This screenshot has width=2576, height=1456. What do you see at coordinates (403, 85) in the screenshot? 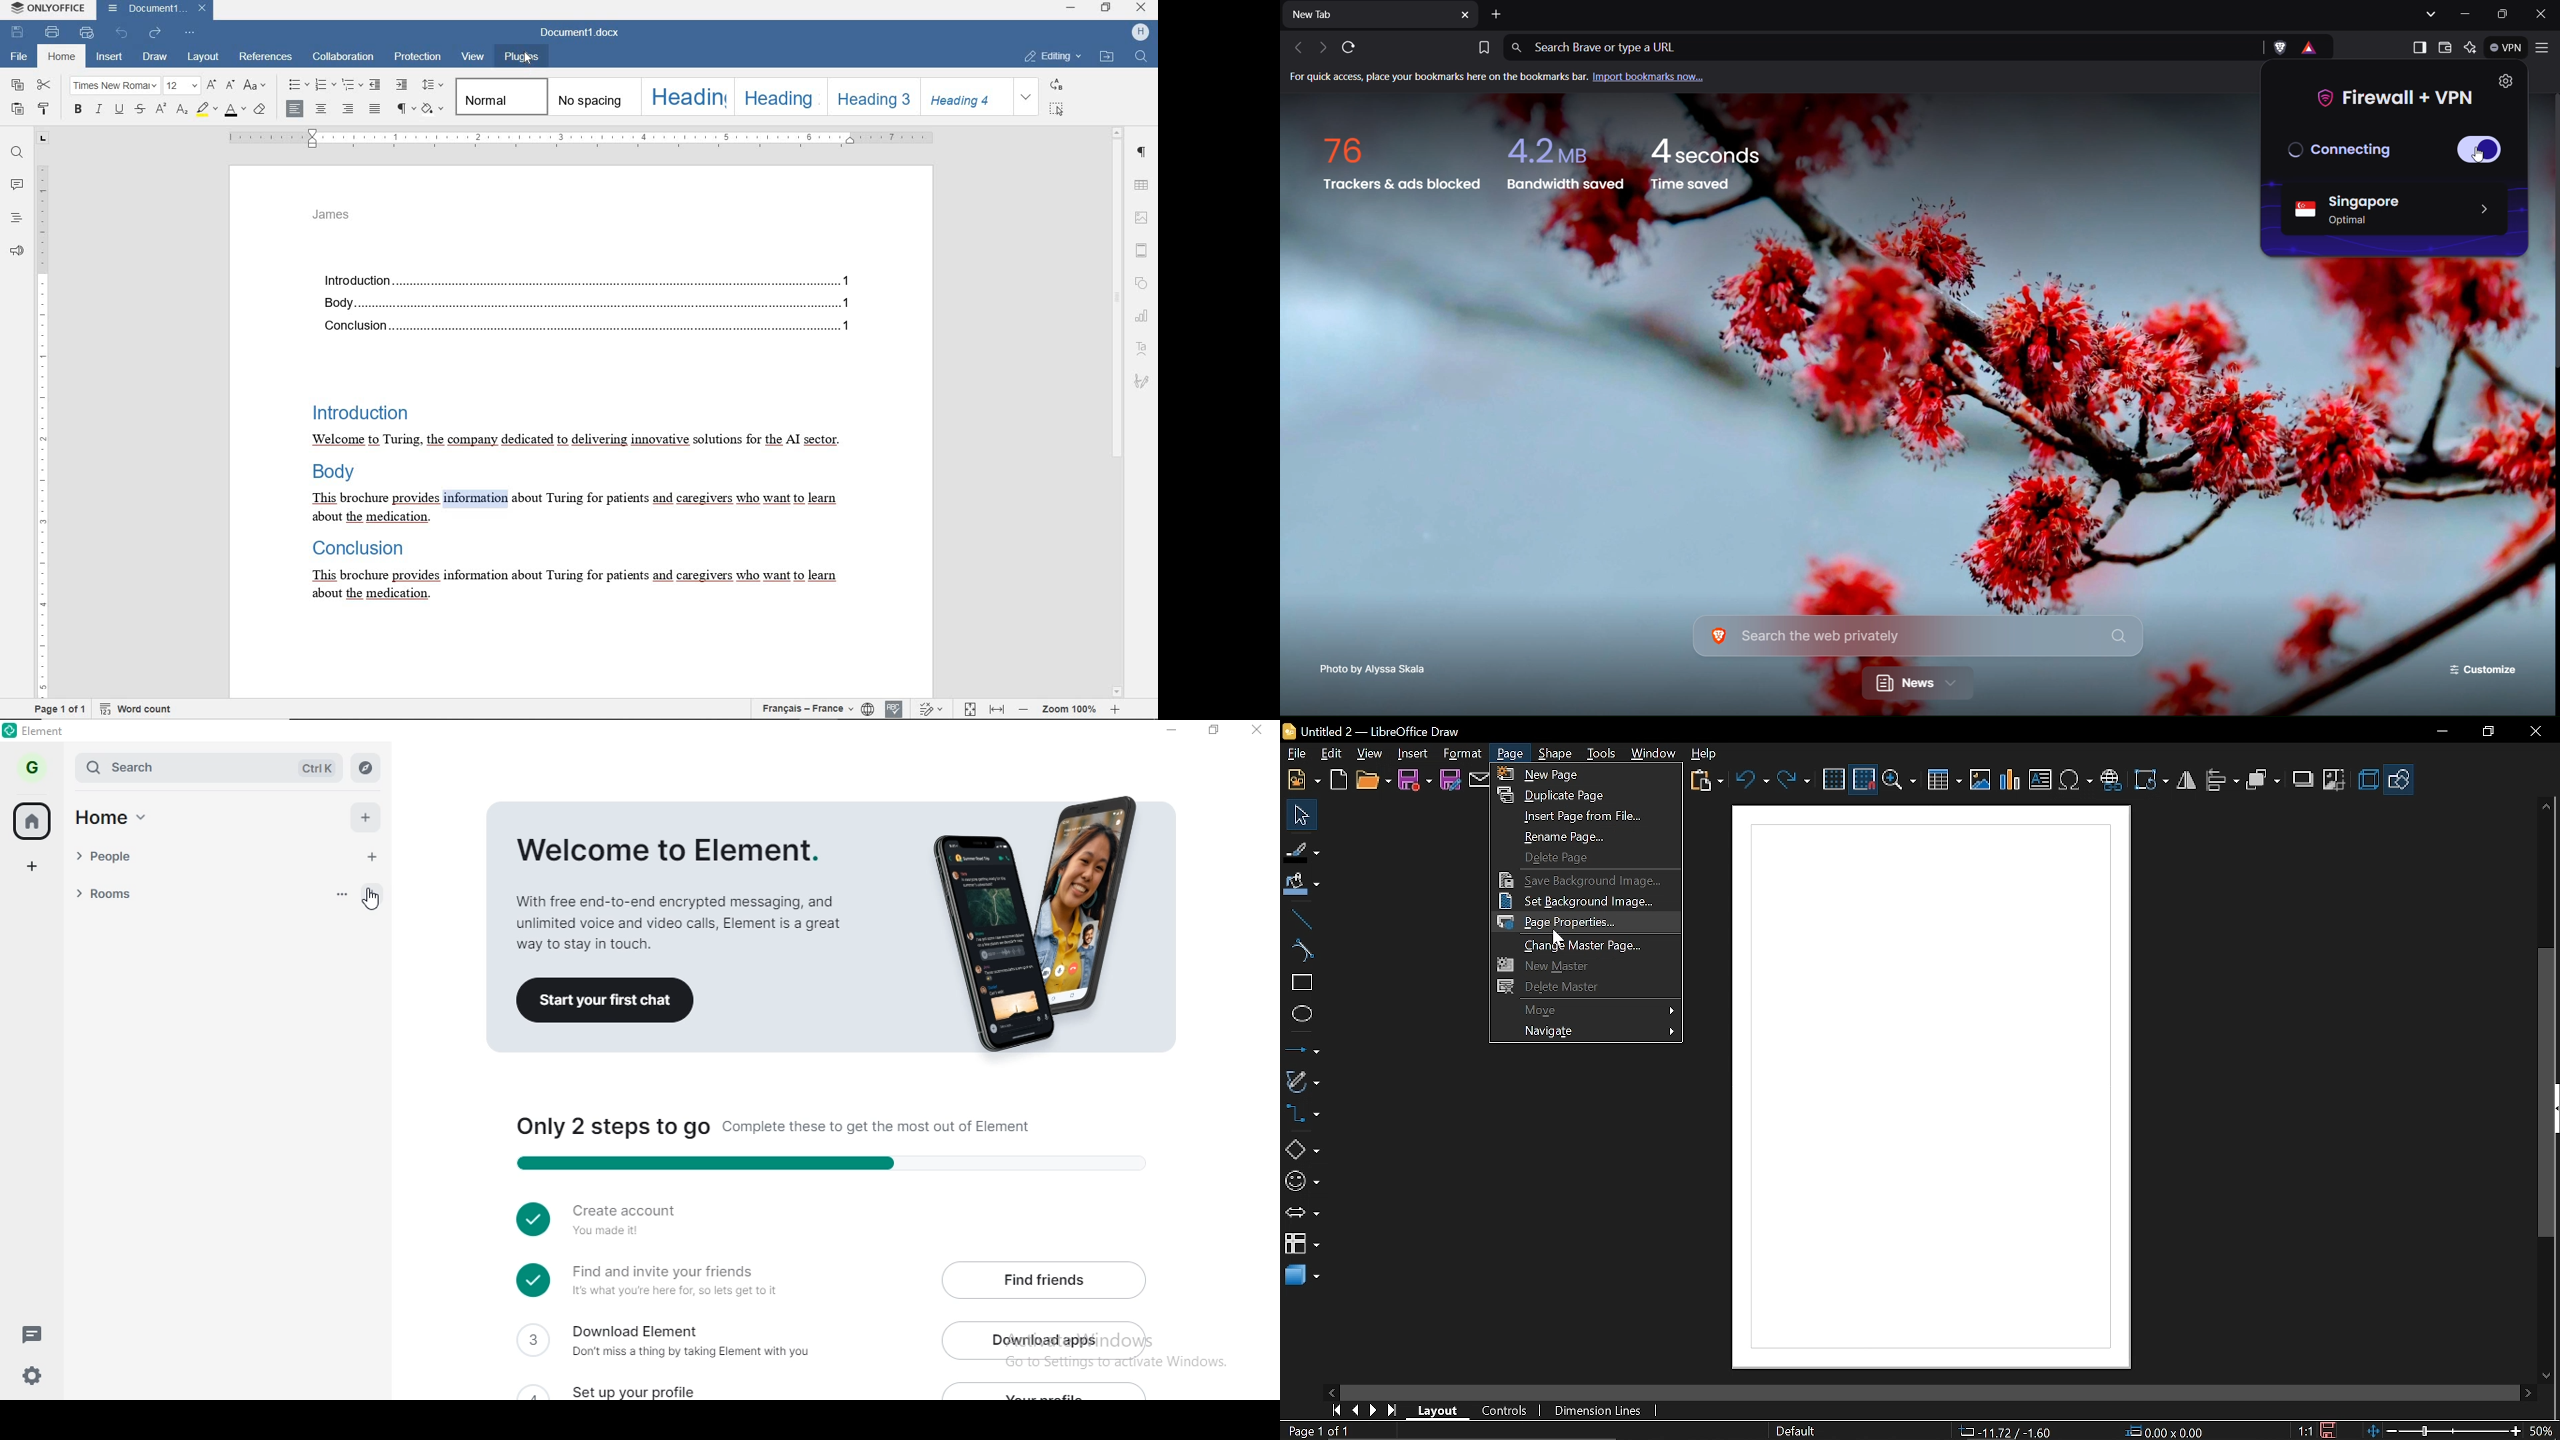
I see `INCREASE INDENT` at bounding box center [403, 85].